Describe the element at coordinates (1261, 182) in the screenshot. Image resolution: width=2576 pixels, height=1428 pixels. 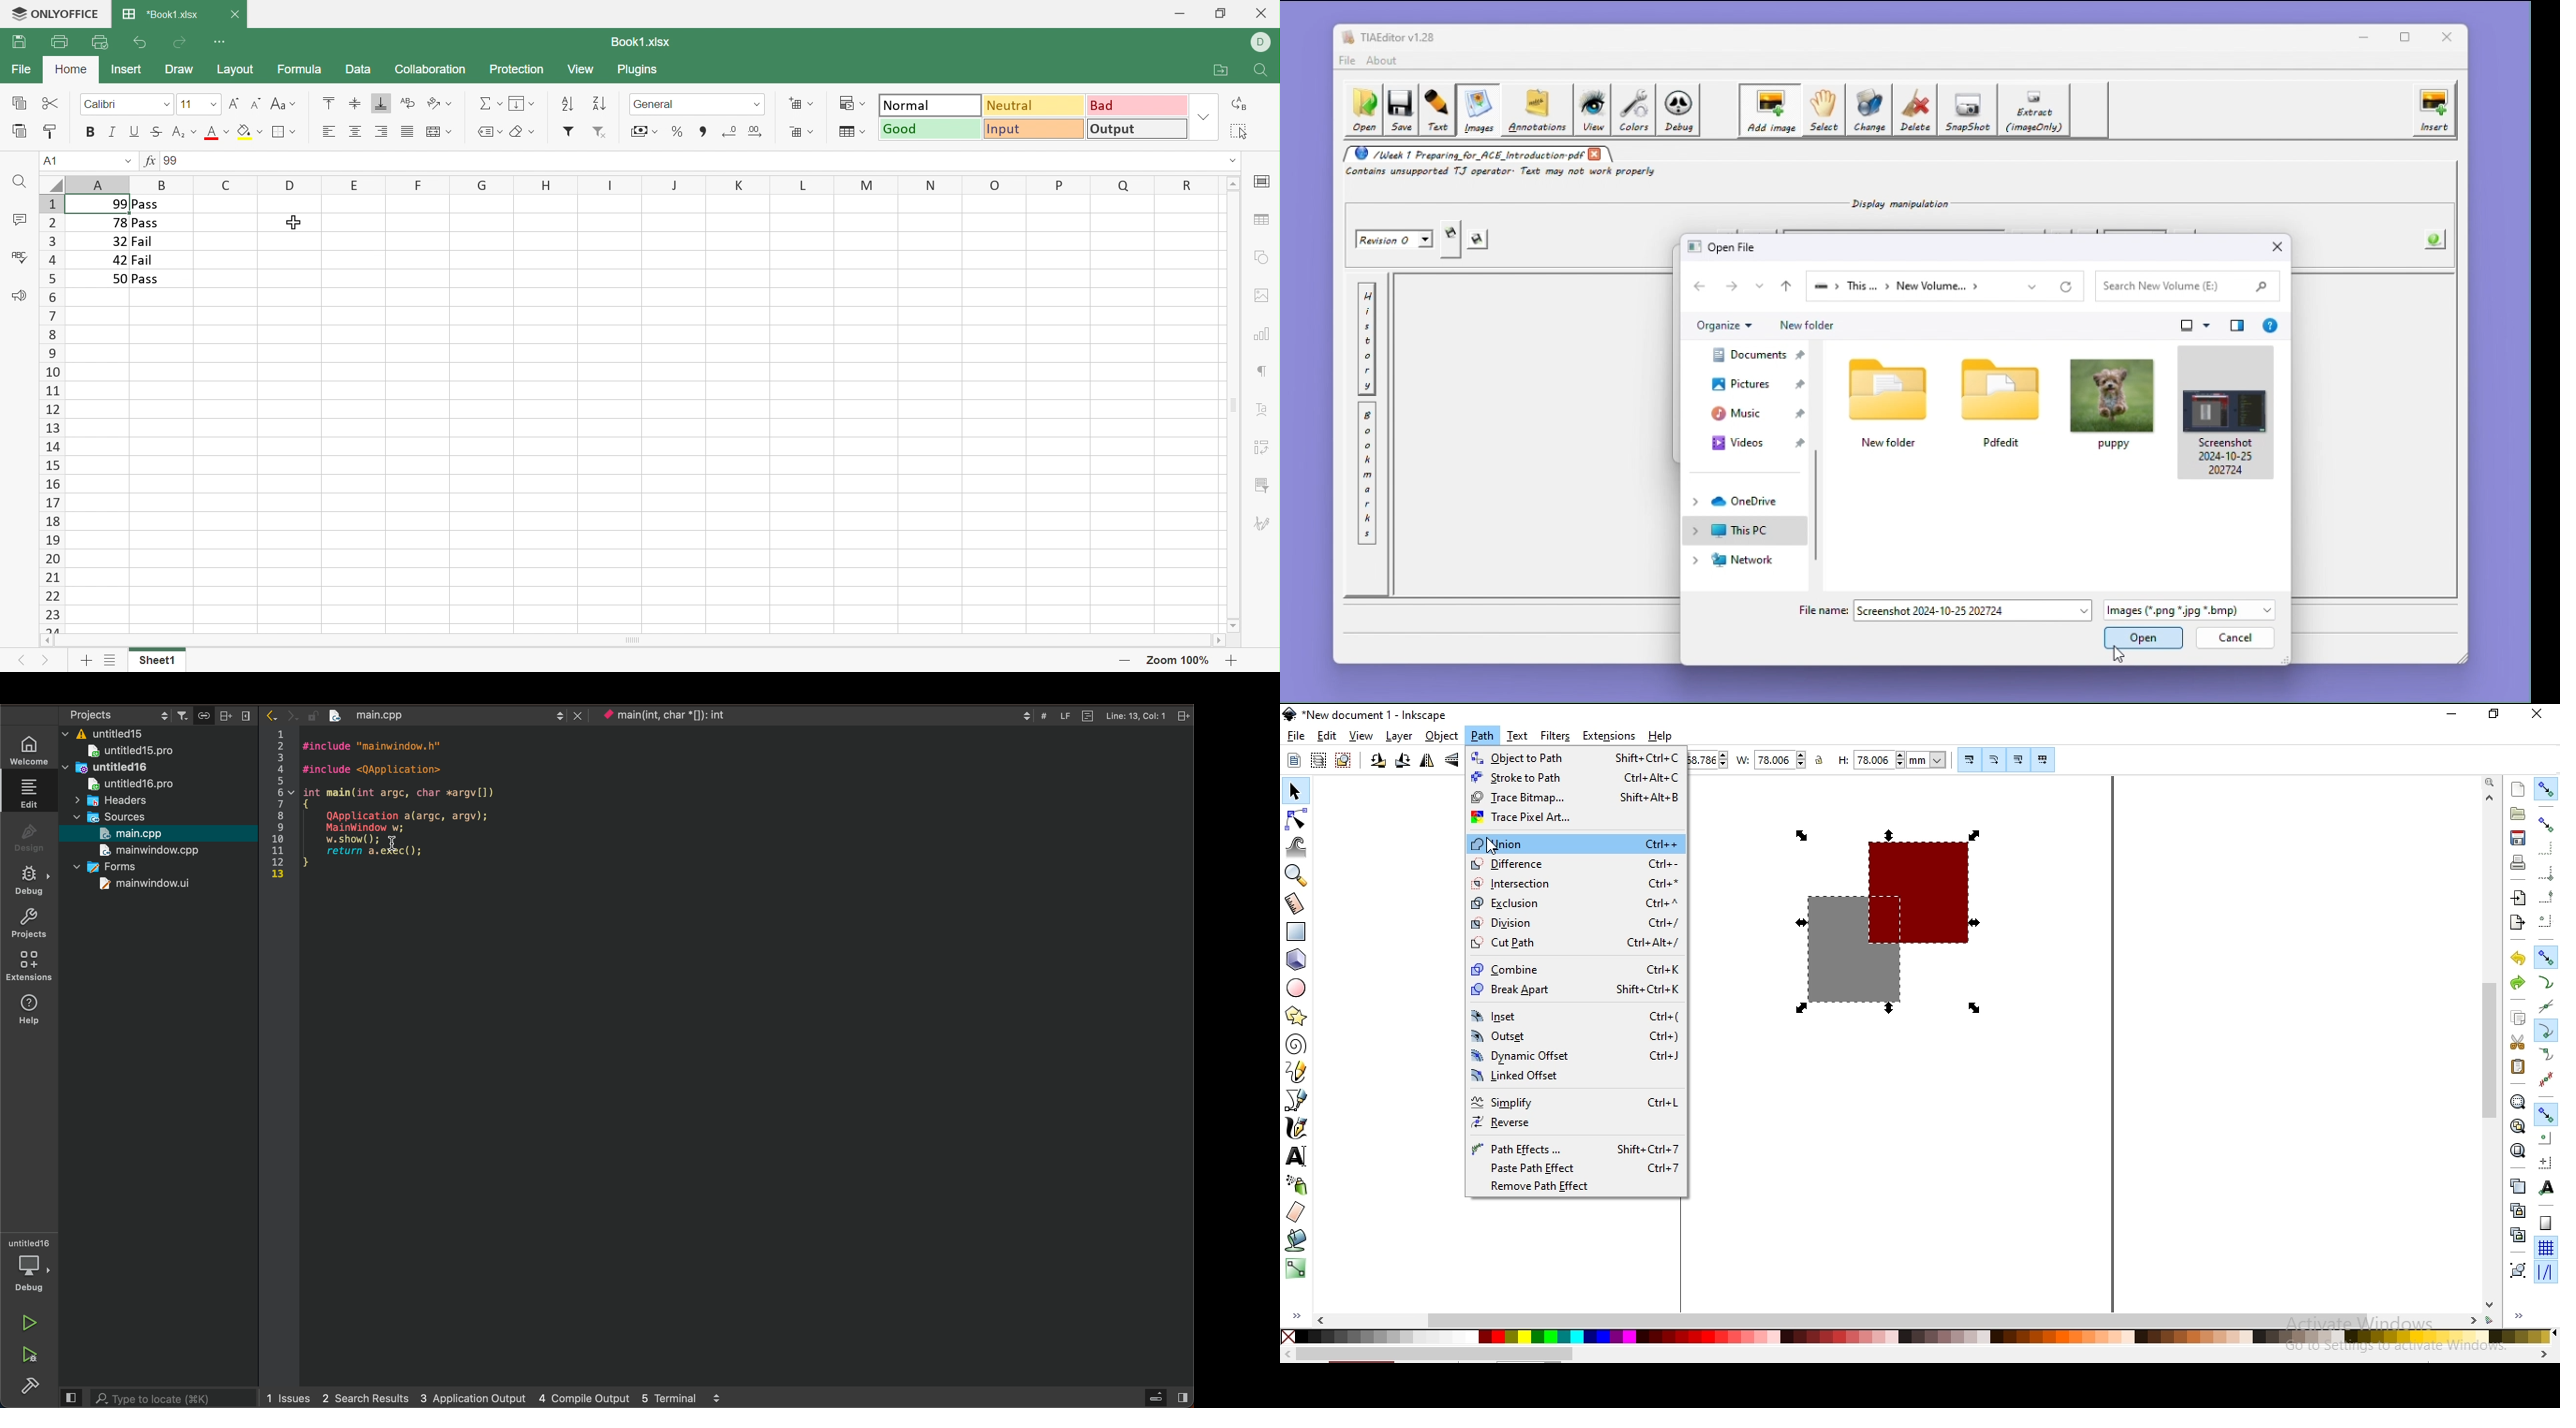
I see `Cell settings` at that location.